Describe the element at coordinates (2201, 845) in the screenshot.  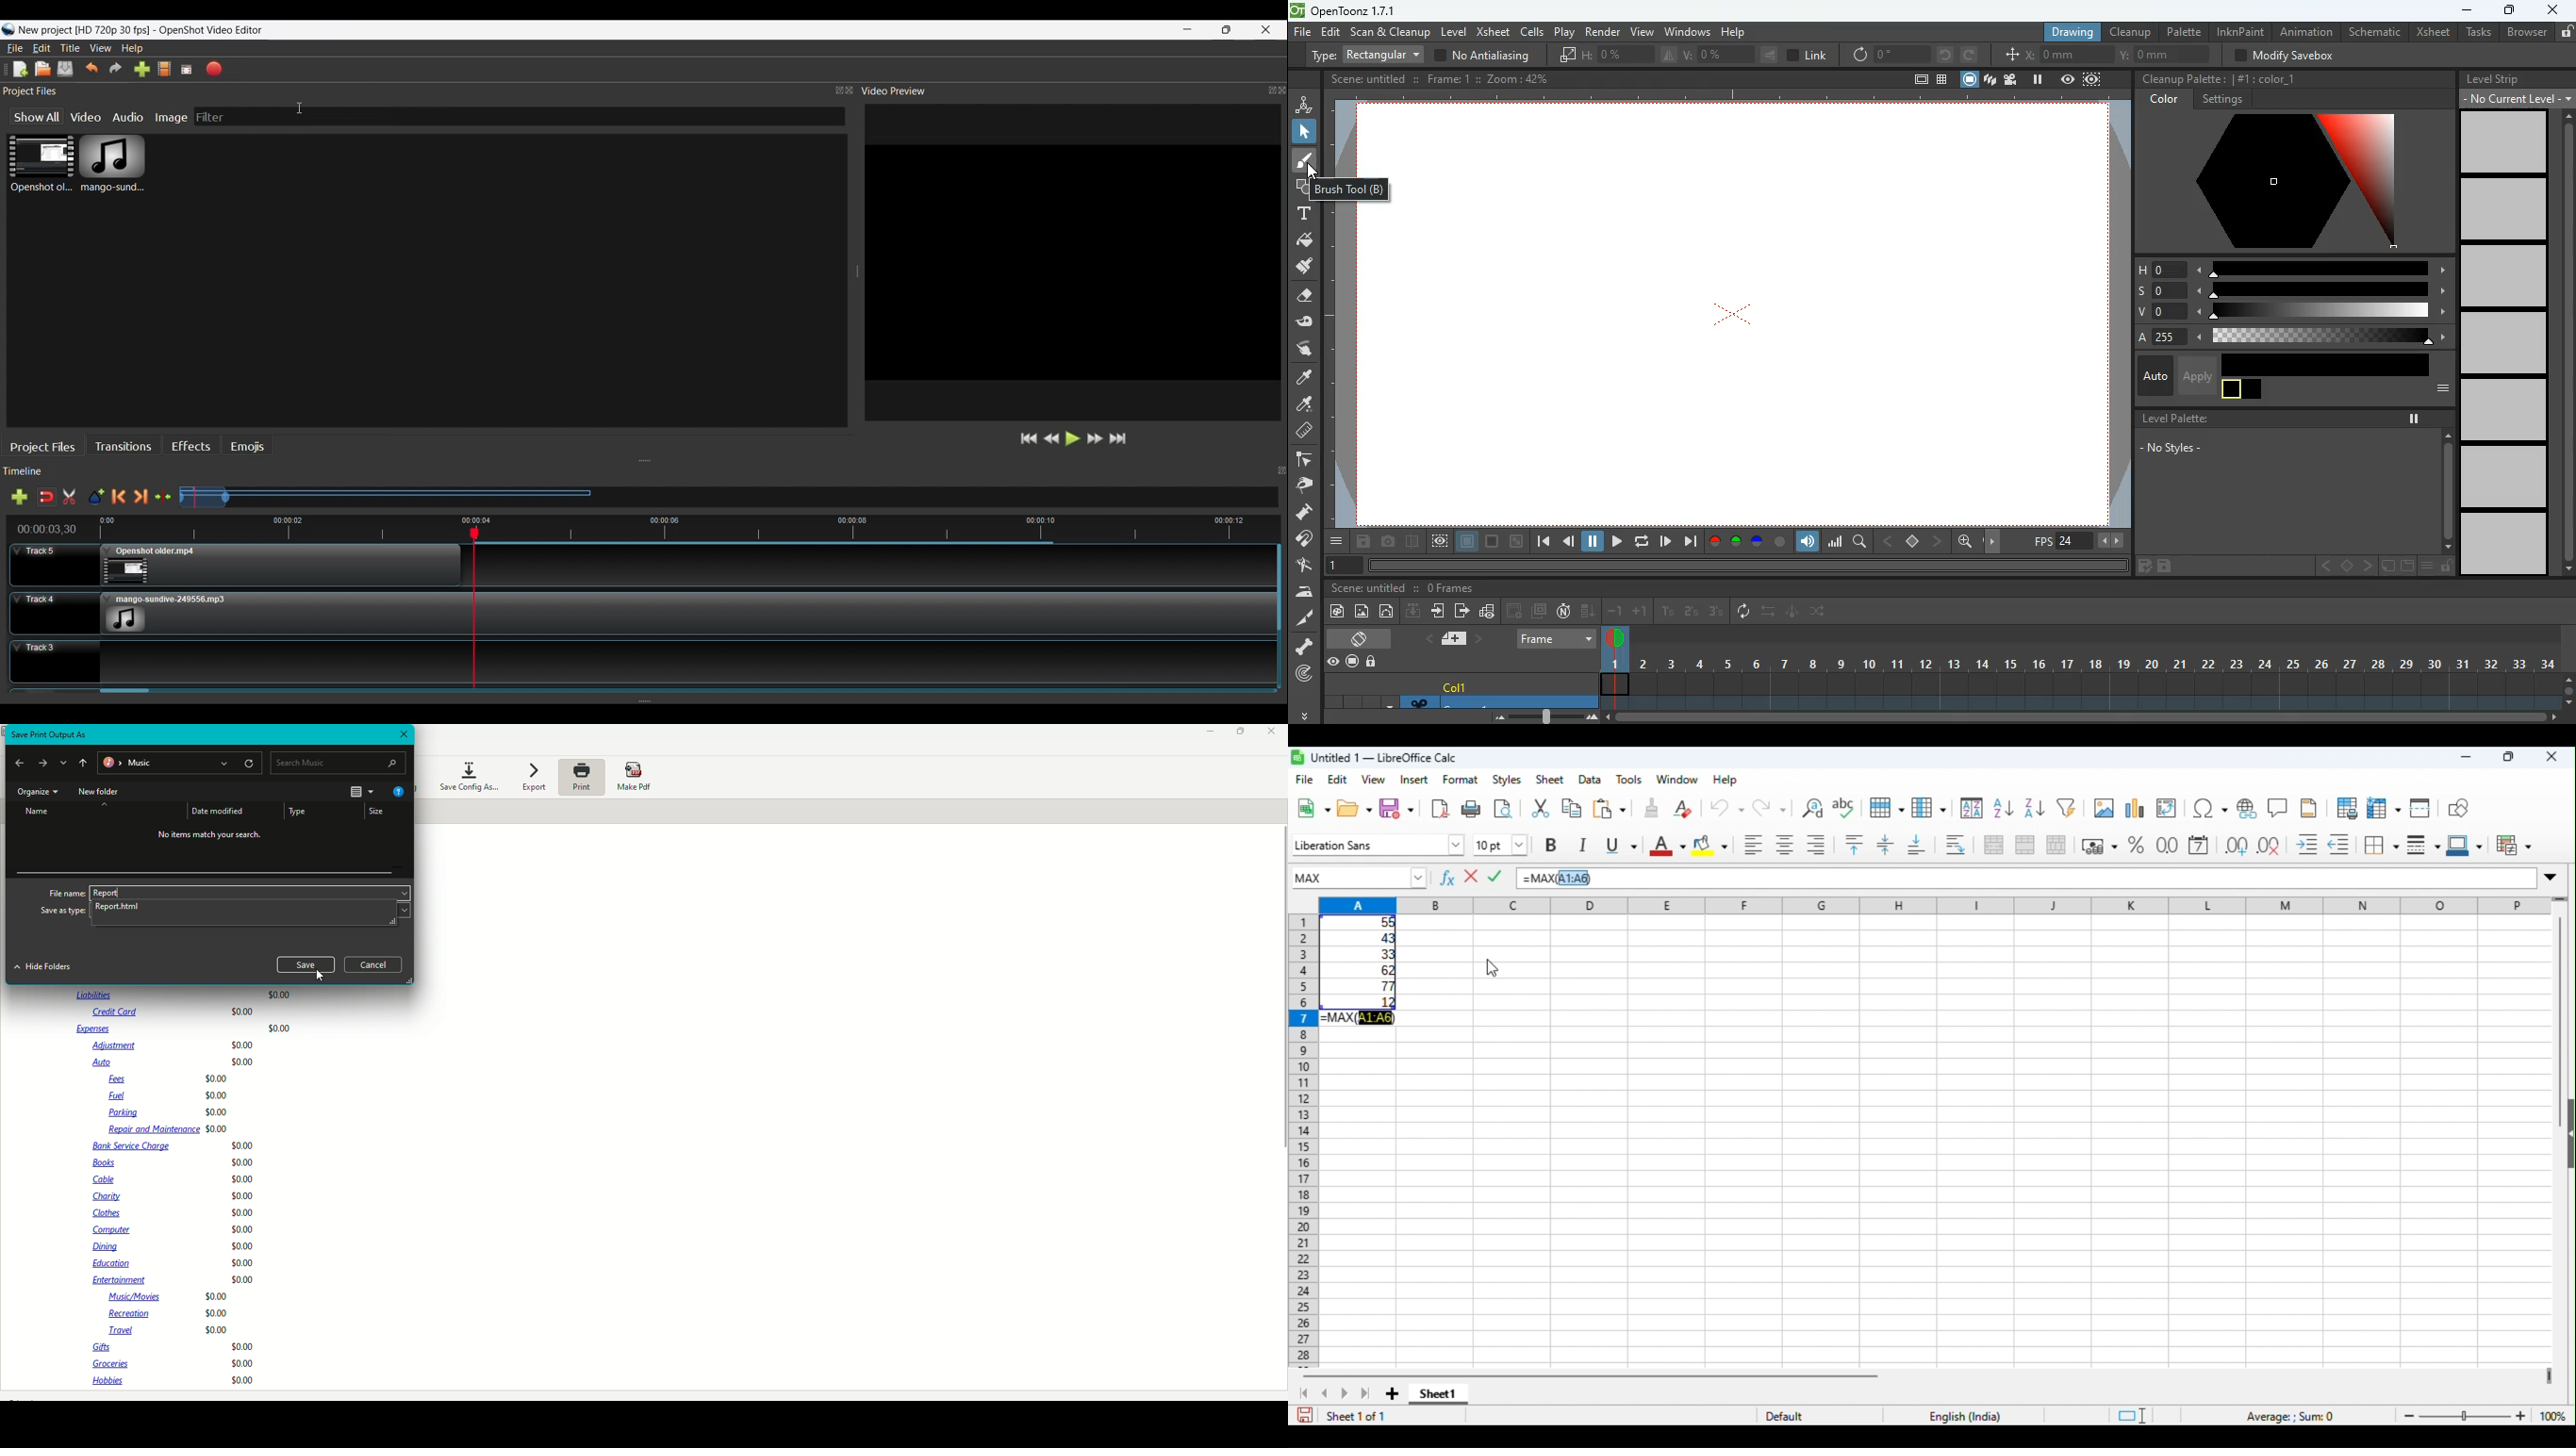
I see `format as date` at that location.